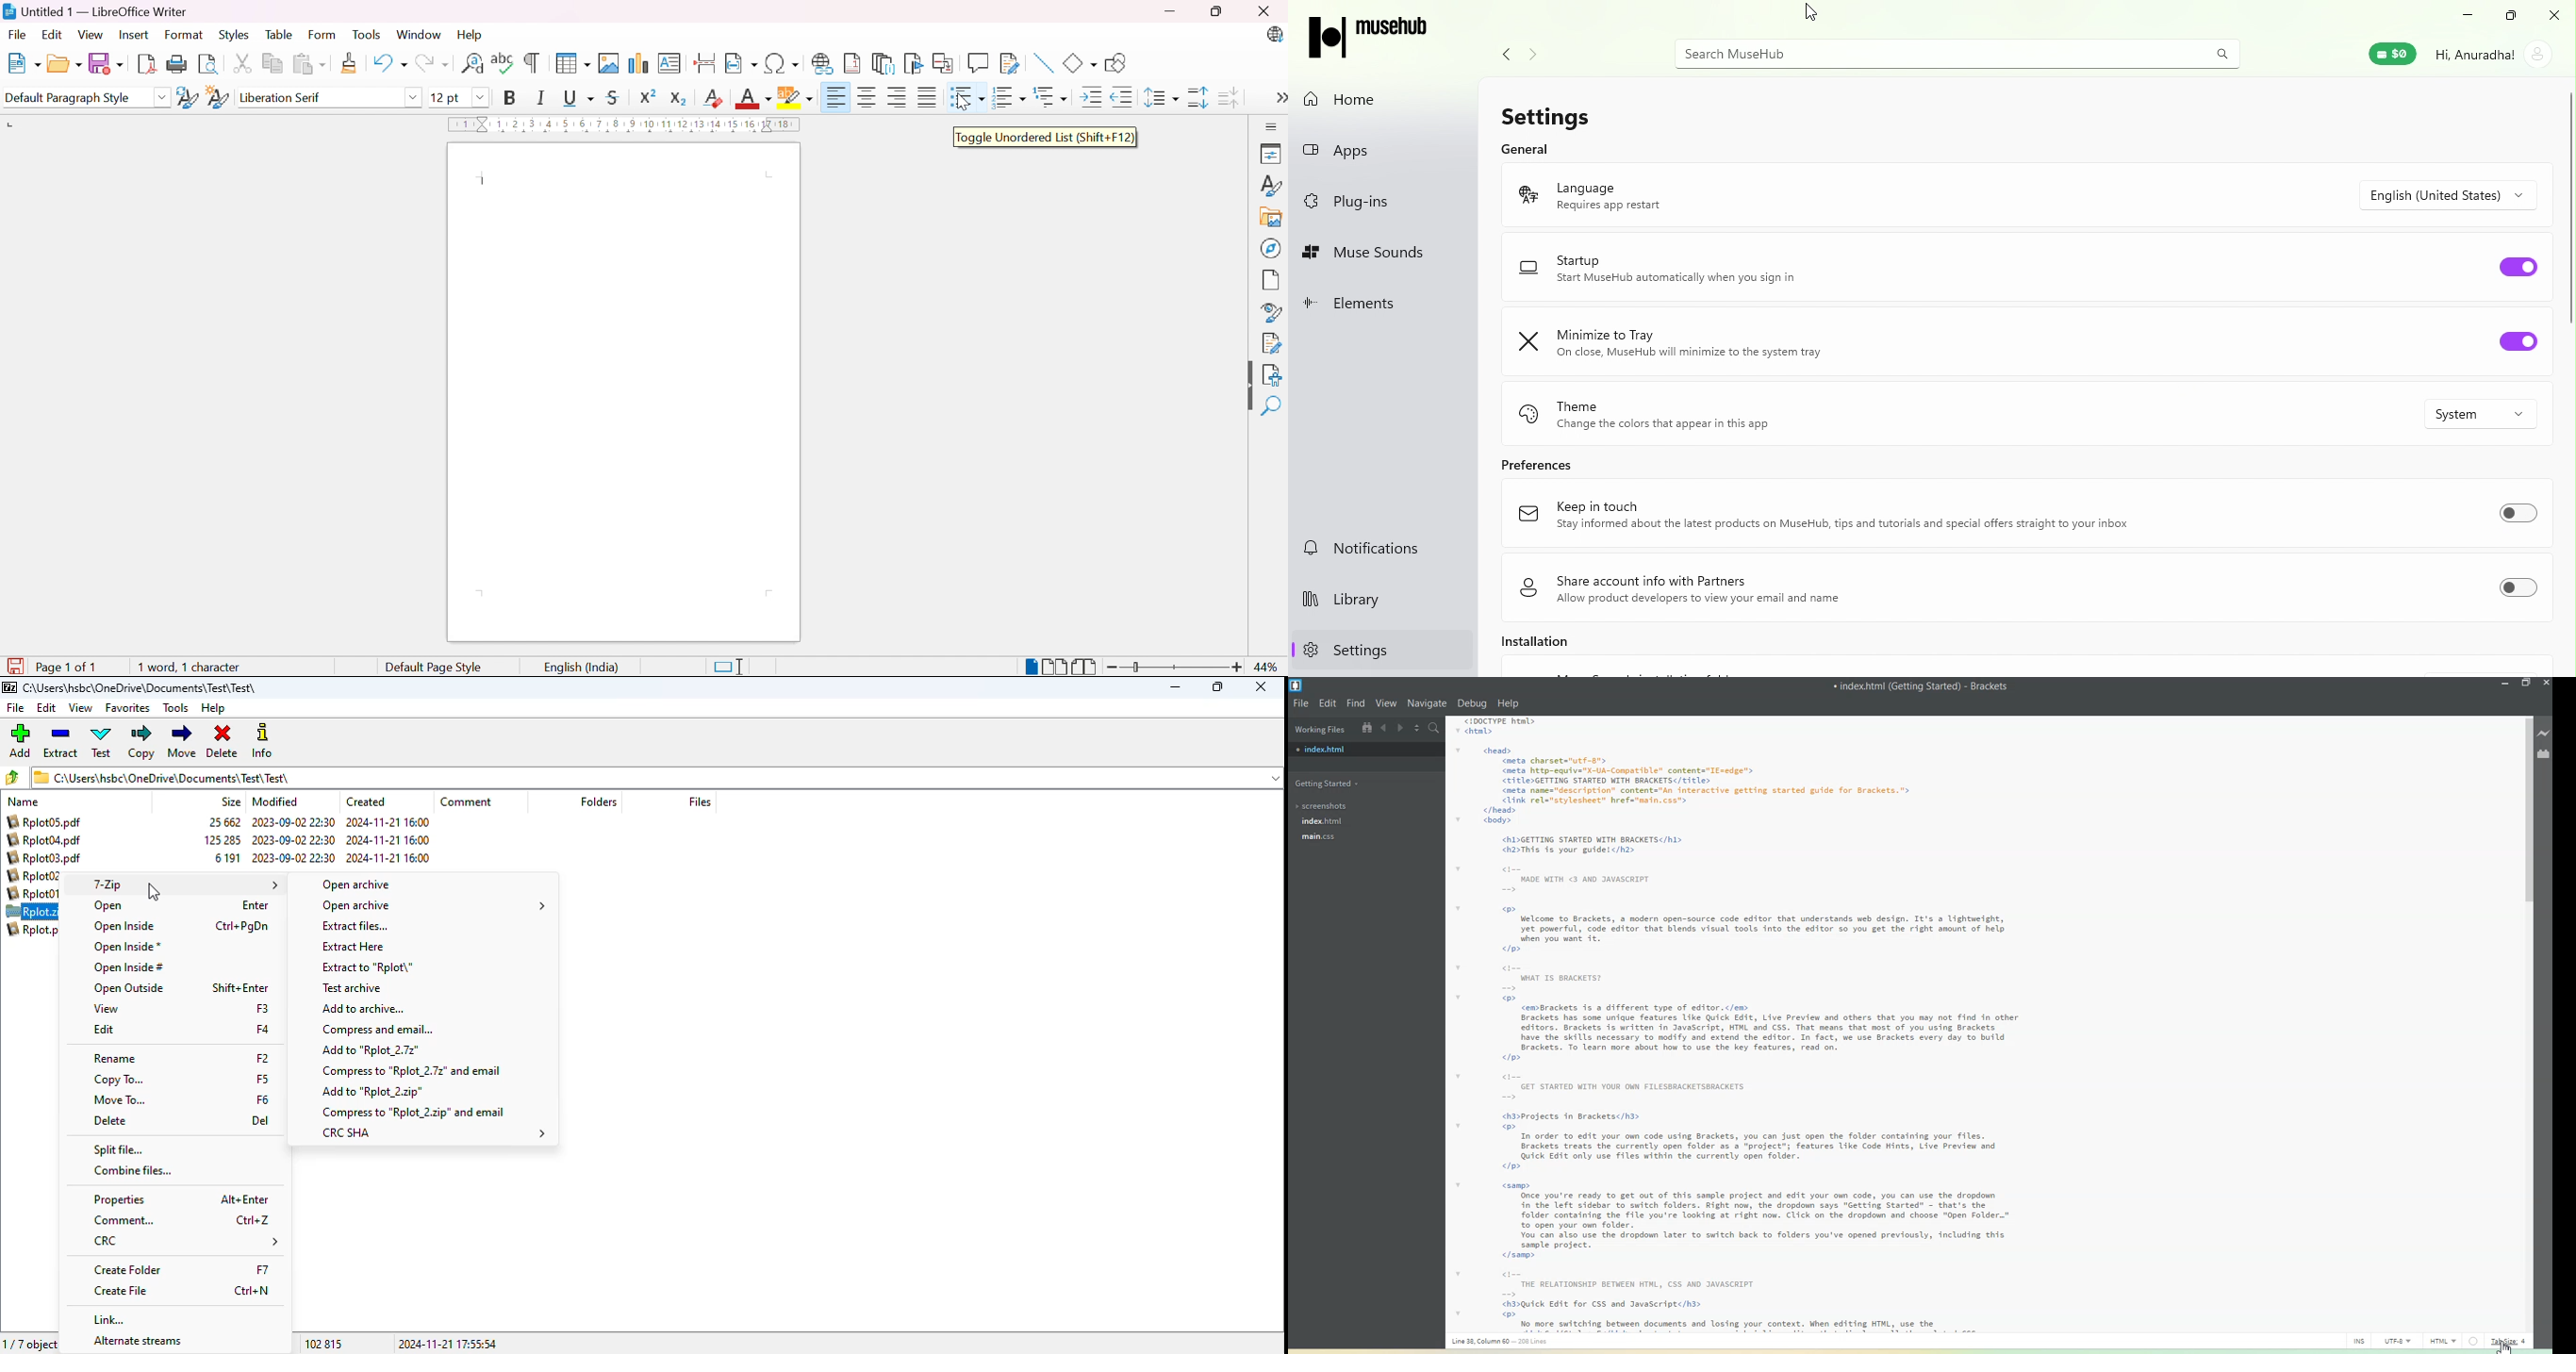 The image size is (2576, 1372). I want to click on collapse, so click(1275, 779).